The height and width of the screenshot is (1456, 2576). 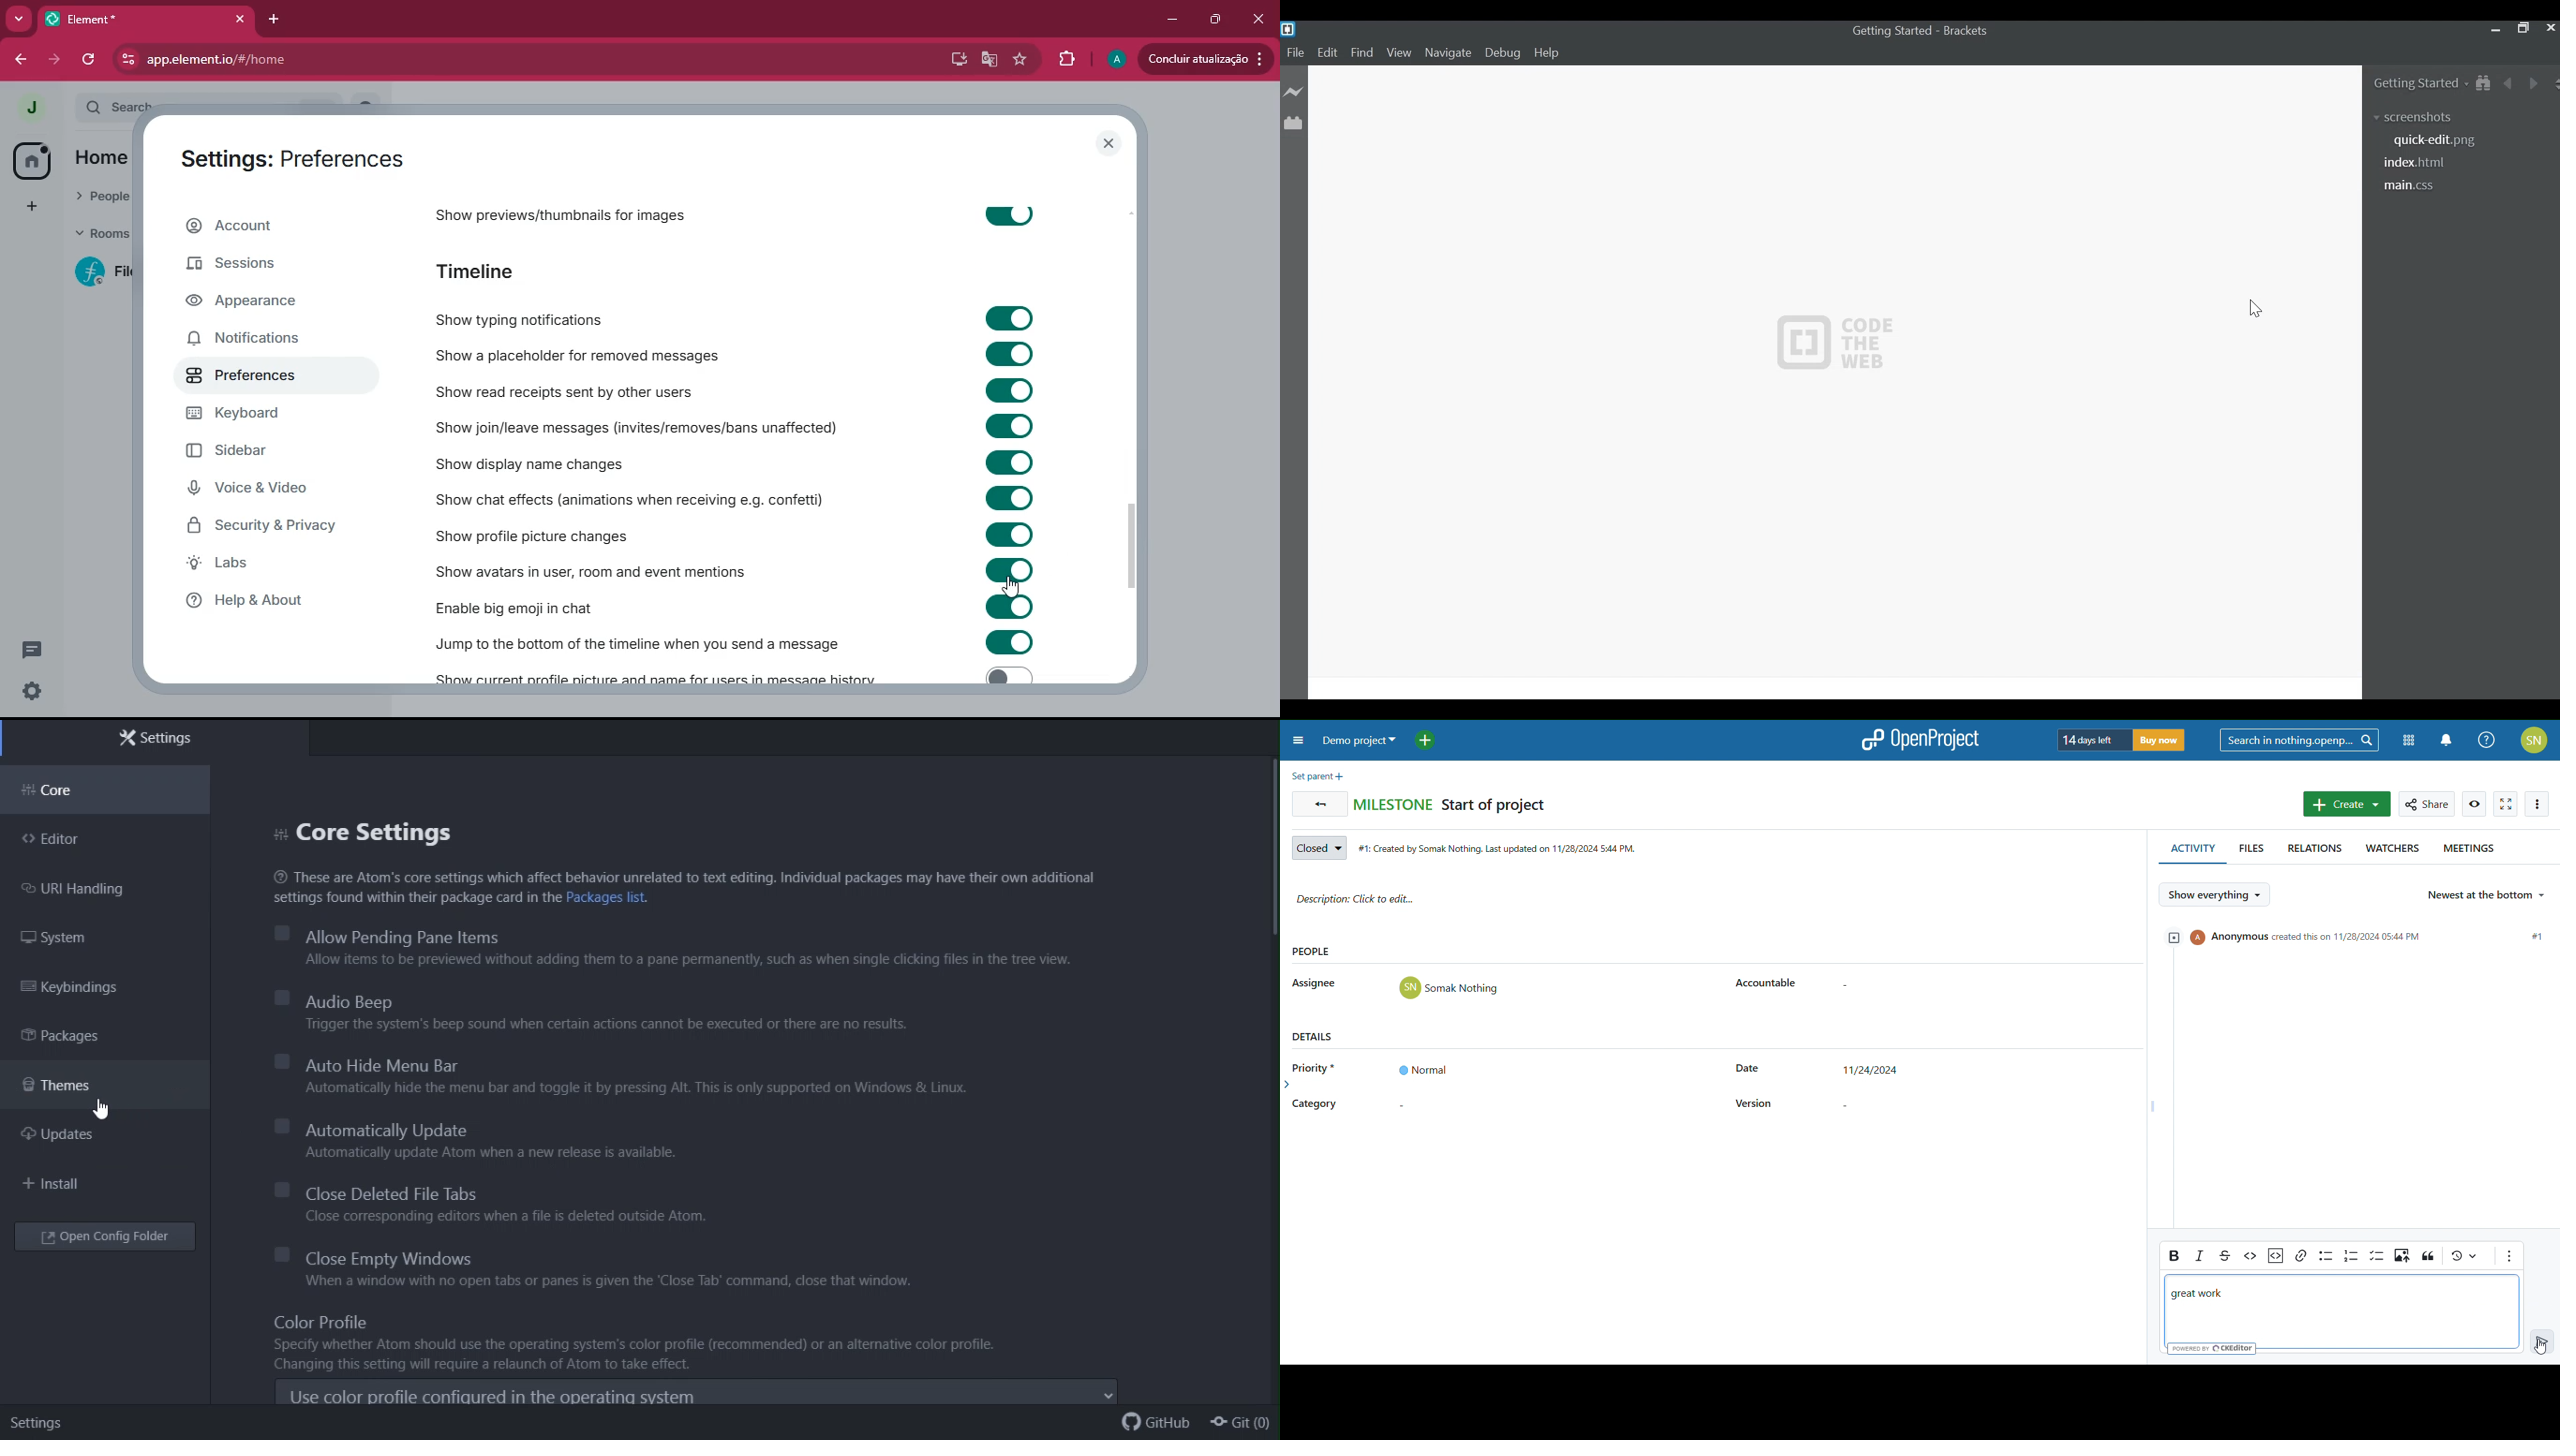 What do you see at coordinates (1329, 54) in the screenshot?
I see `Edit` at bounding box center [1329, 54].